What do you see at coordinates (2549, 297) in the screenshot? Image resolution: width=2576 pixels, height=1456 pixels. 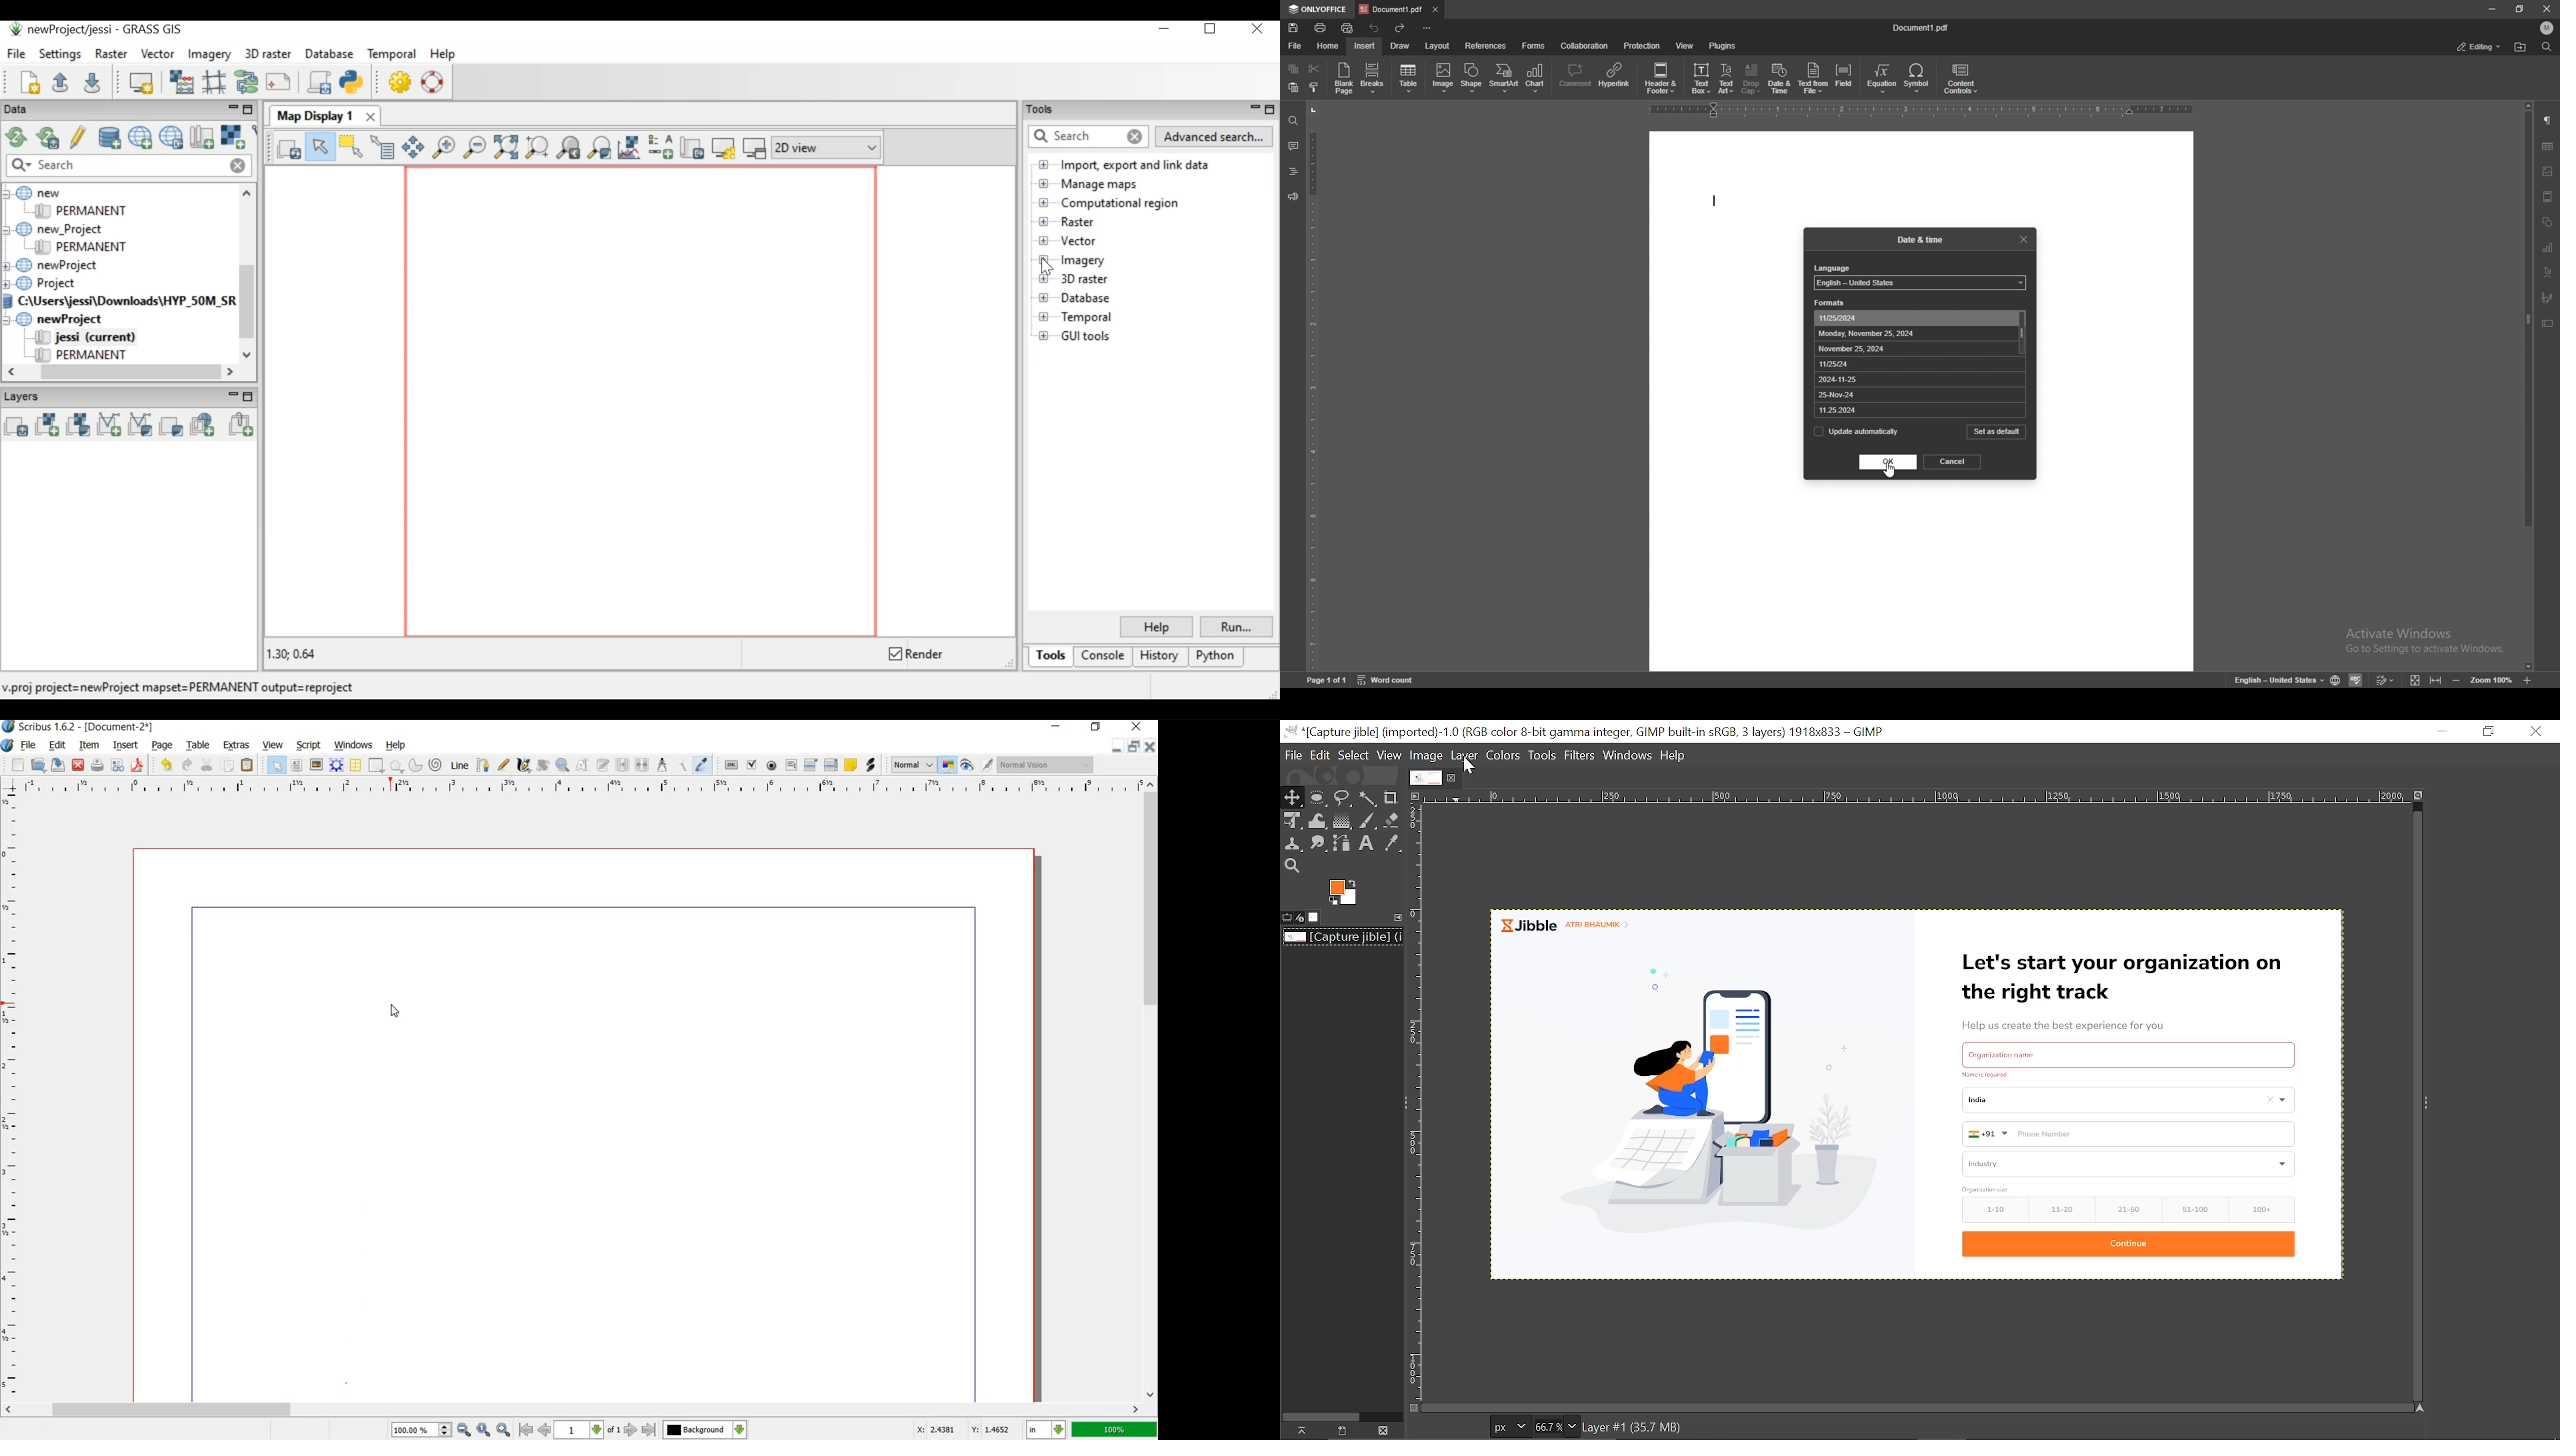 I see `paintbrush` at bounding box center [2549, 297].